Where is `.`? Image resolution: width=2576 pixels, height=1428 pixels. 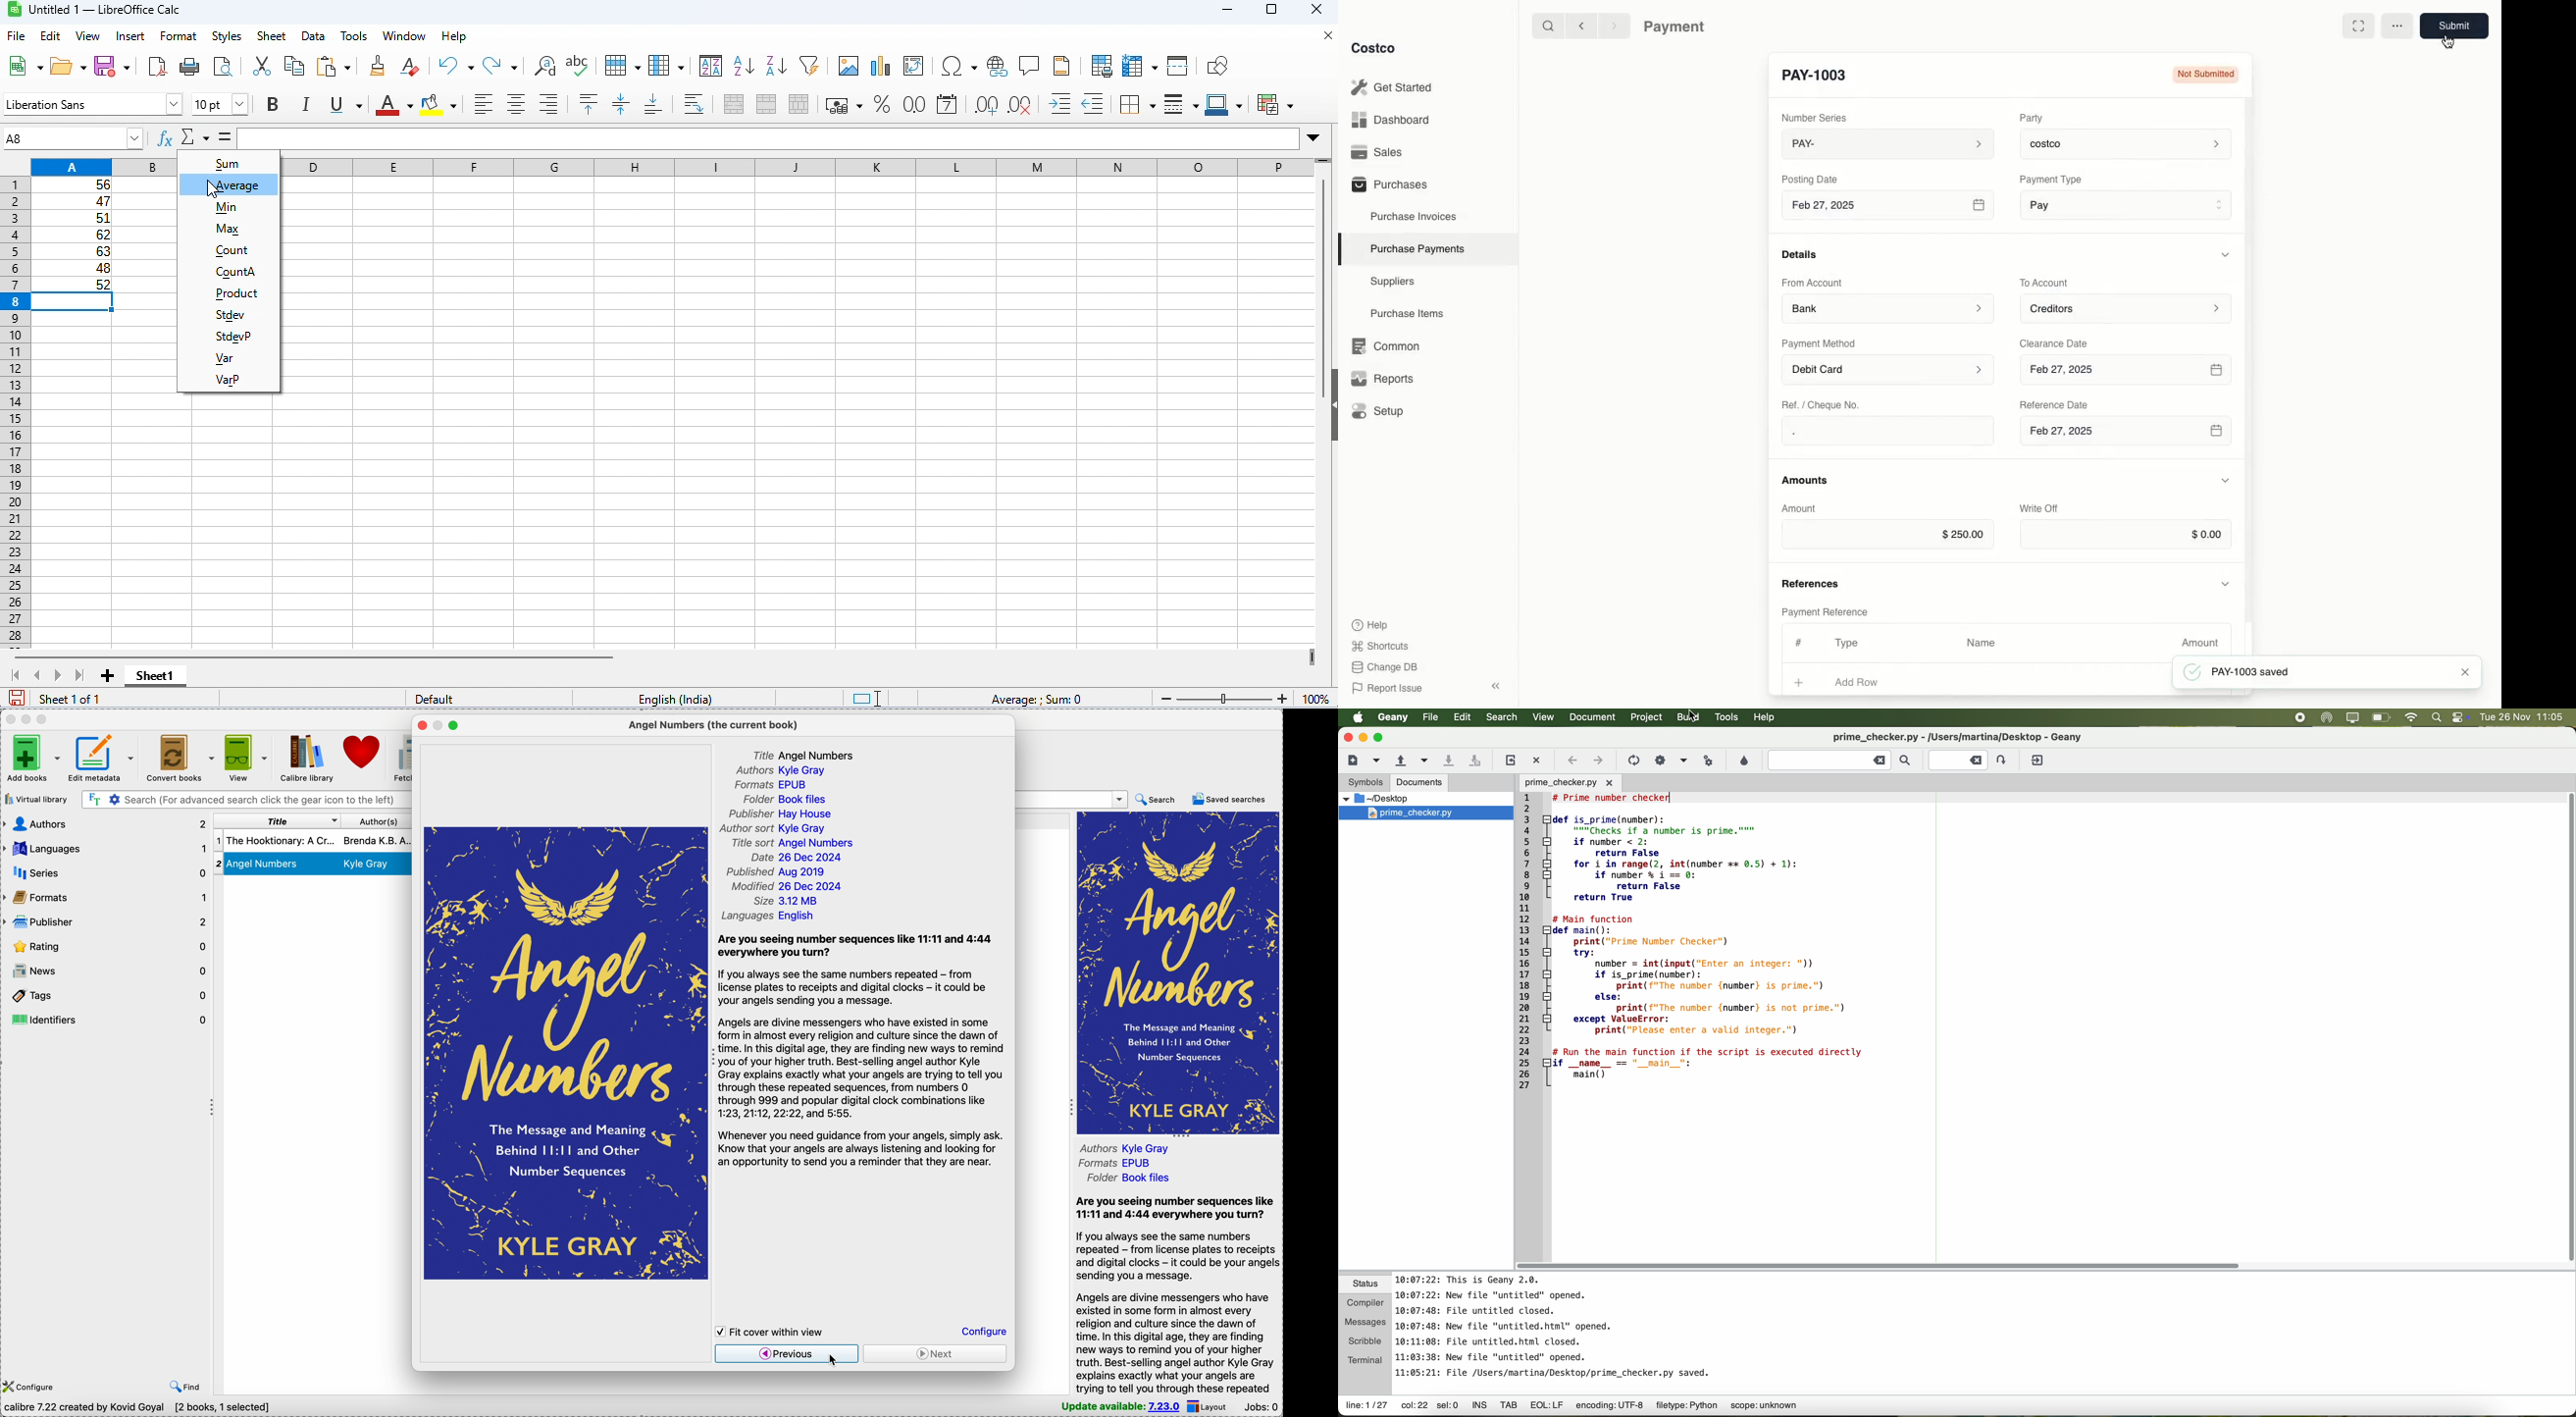 . is located at coordinates (1842, 431).